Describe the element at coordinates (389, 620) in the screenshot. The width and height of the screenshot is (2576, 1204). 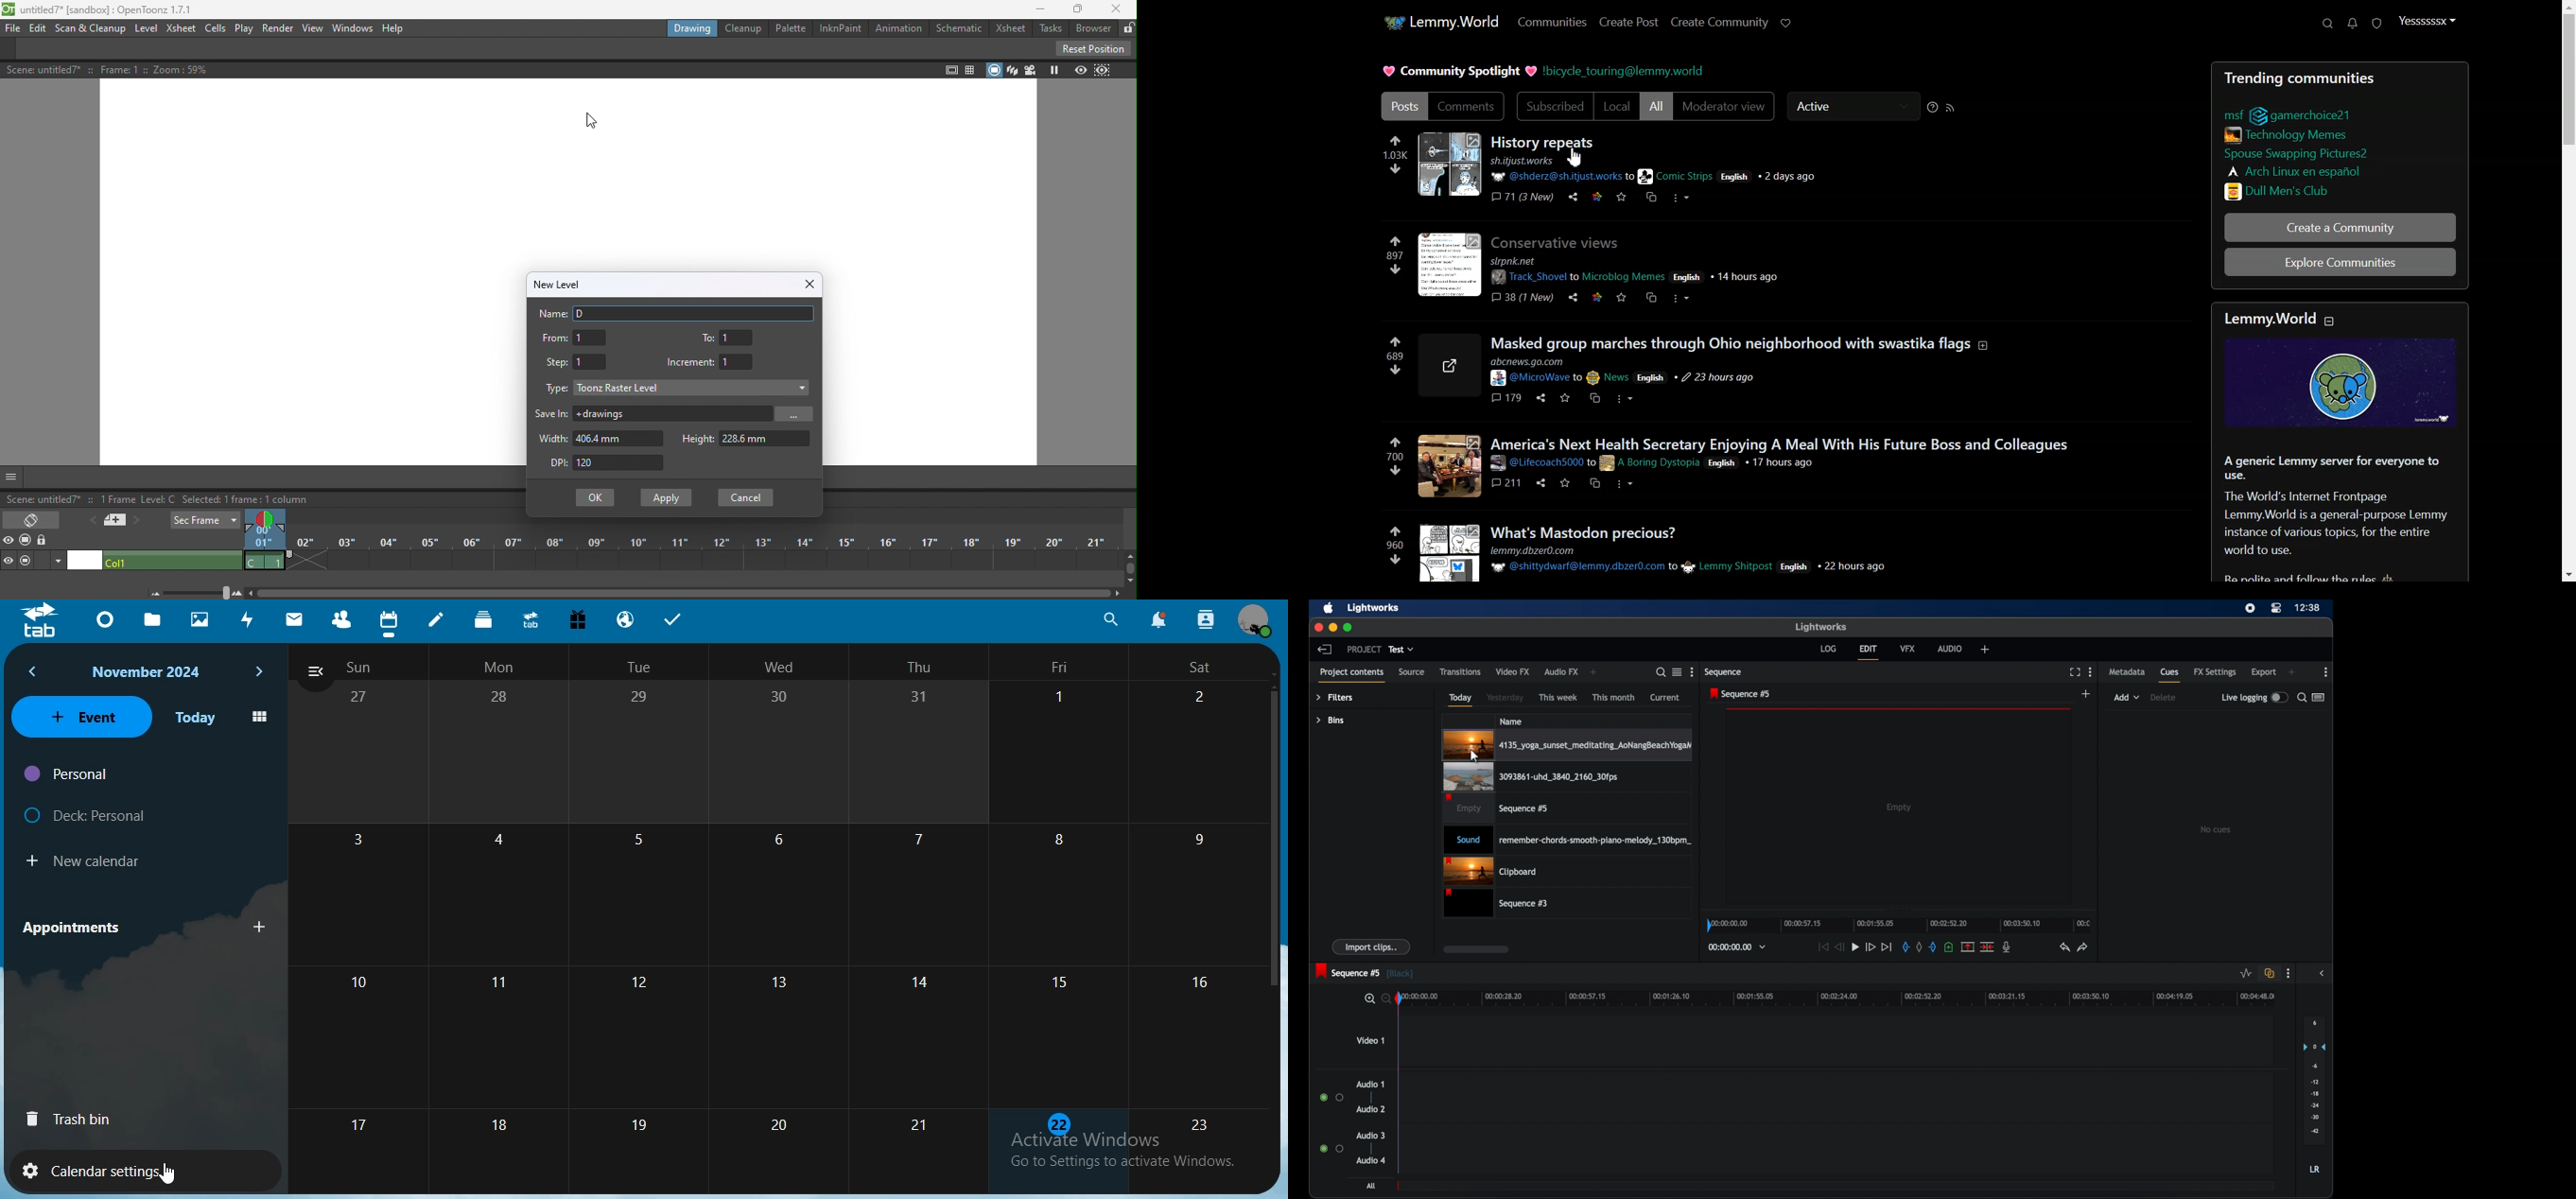
I see `calendar` at that location.